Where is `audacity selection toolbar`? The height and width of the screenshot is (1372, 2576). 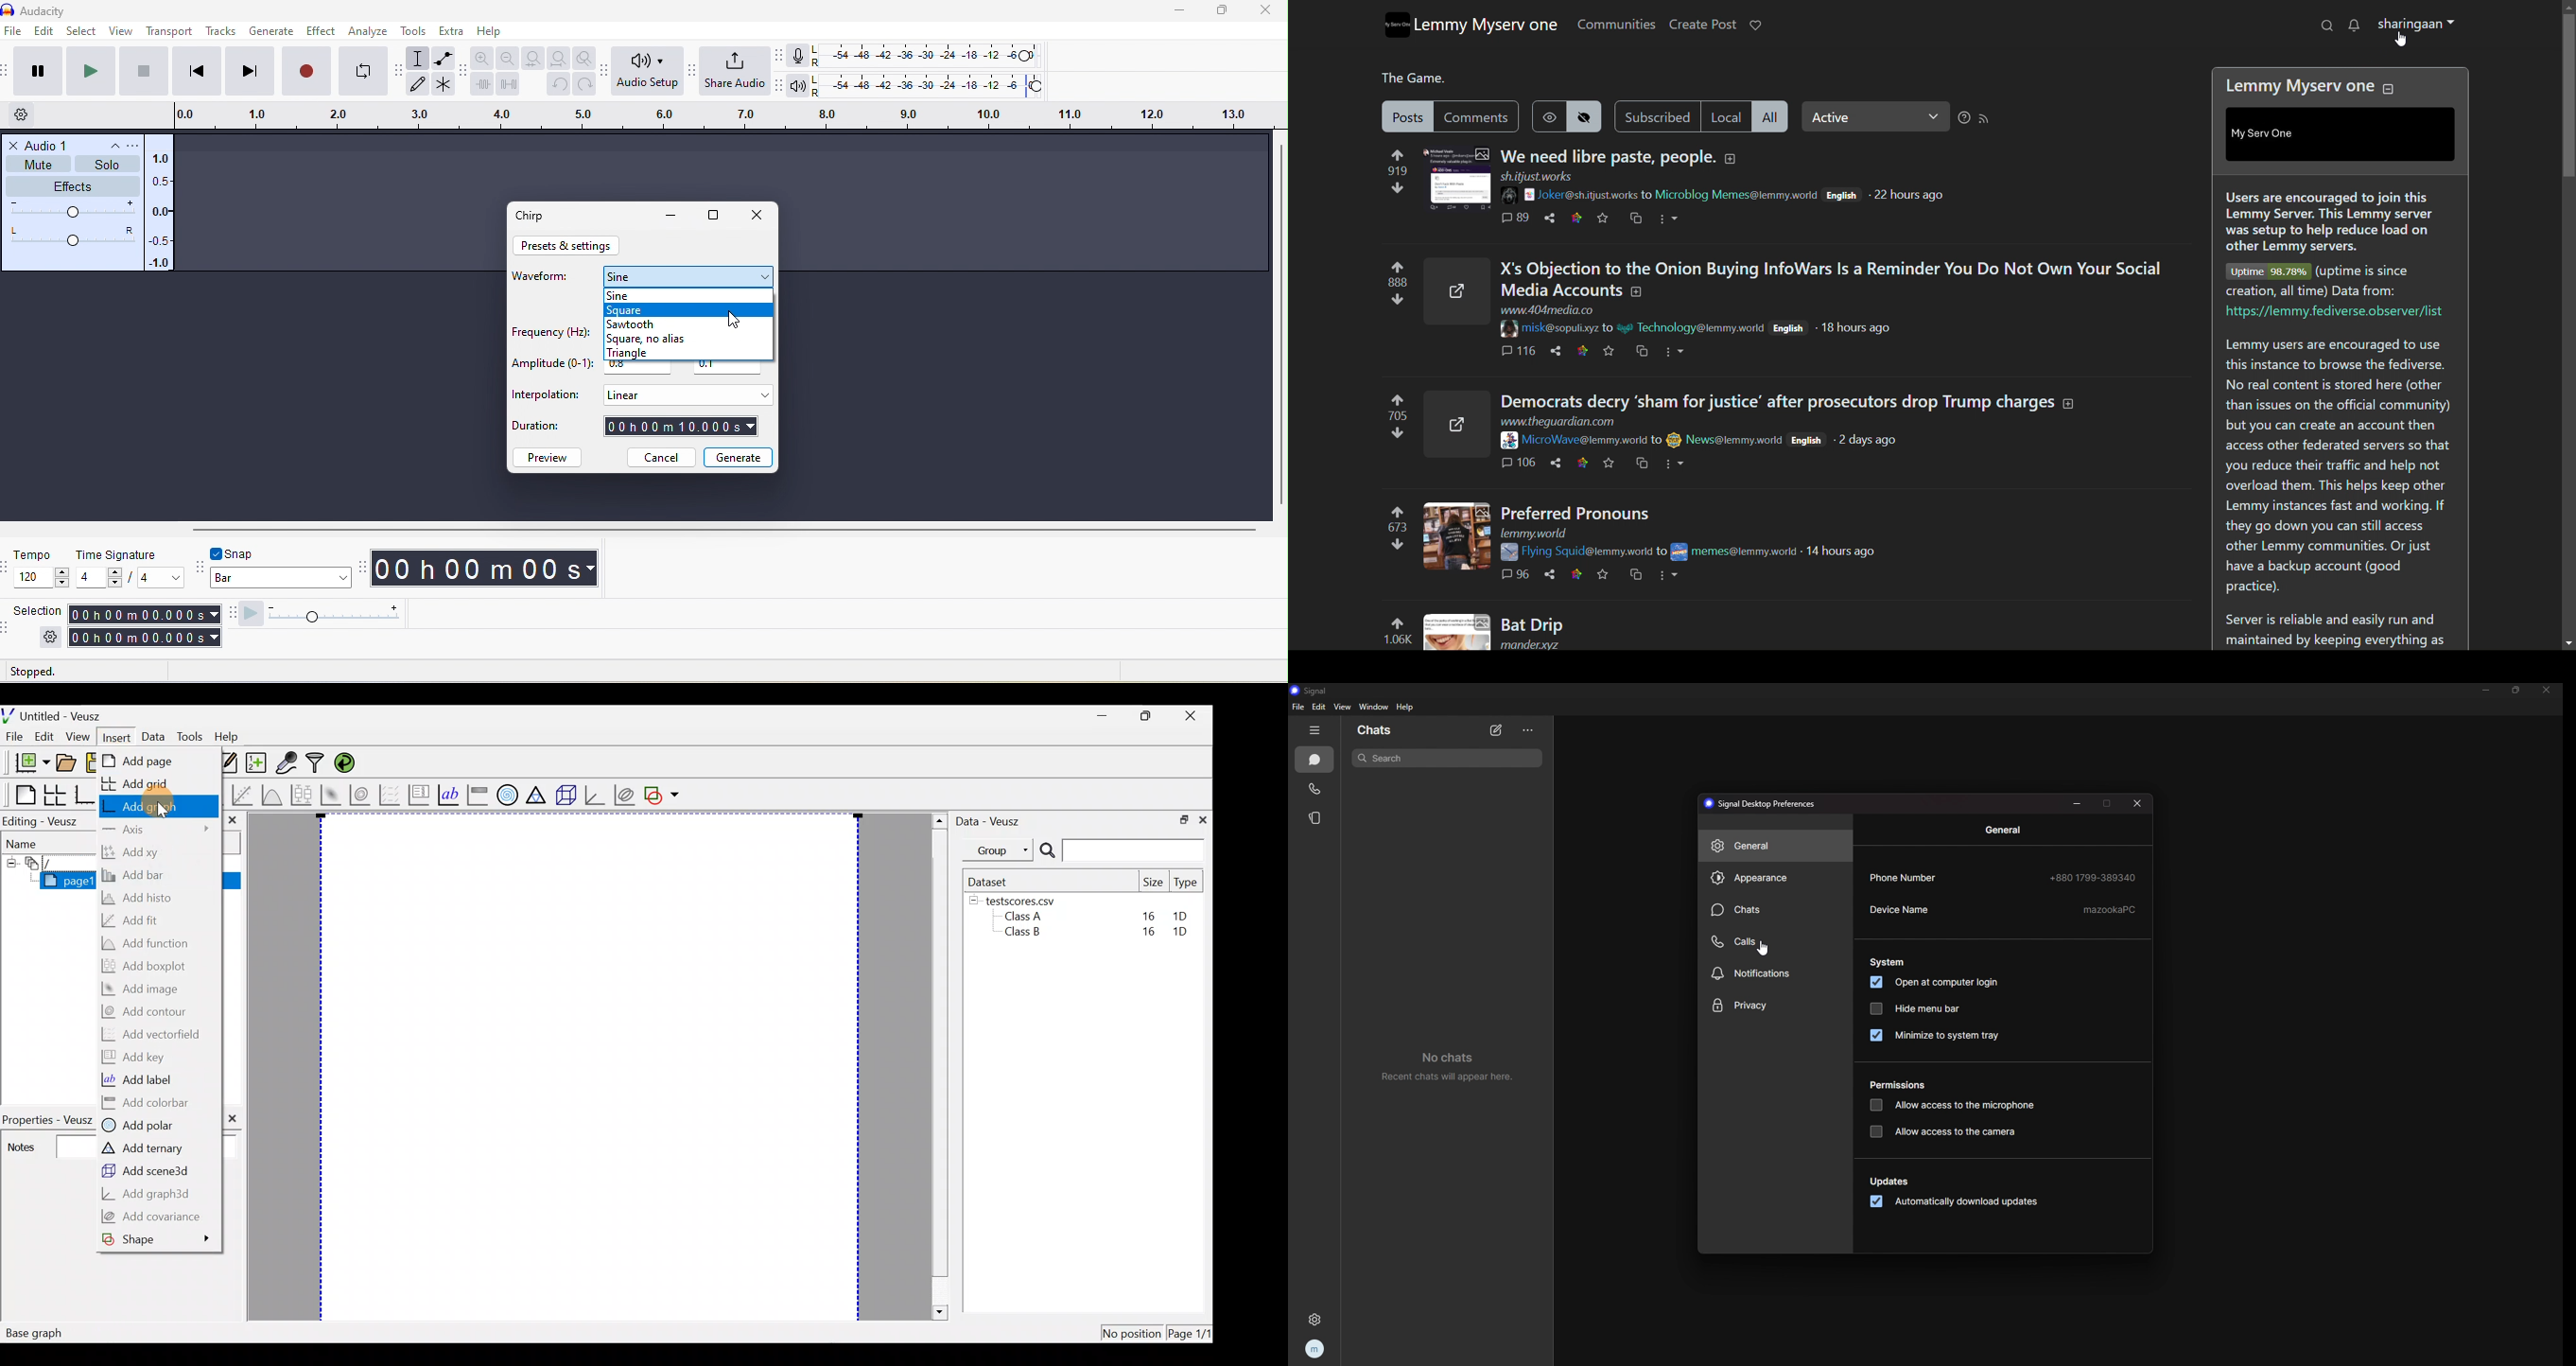 audacity selection toolbar is located at coordinates (9, 626).